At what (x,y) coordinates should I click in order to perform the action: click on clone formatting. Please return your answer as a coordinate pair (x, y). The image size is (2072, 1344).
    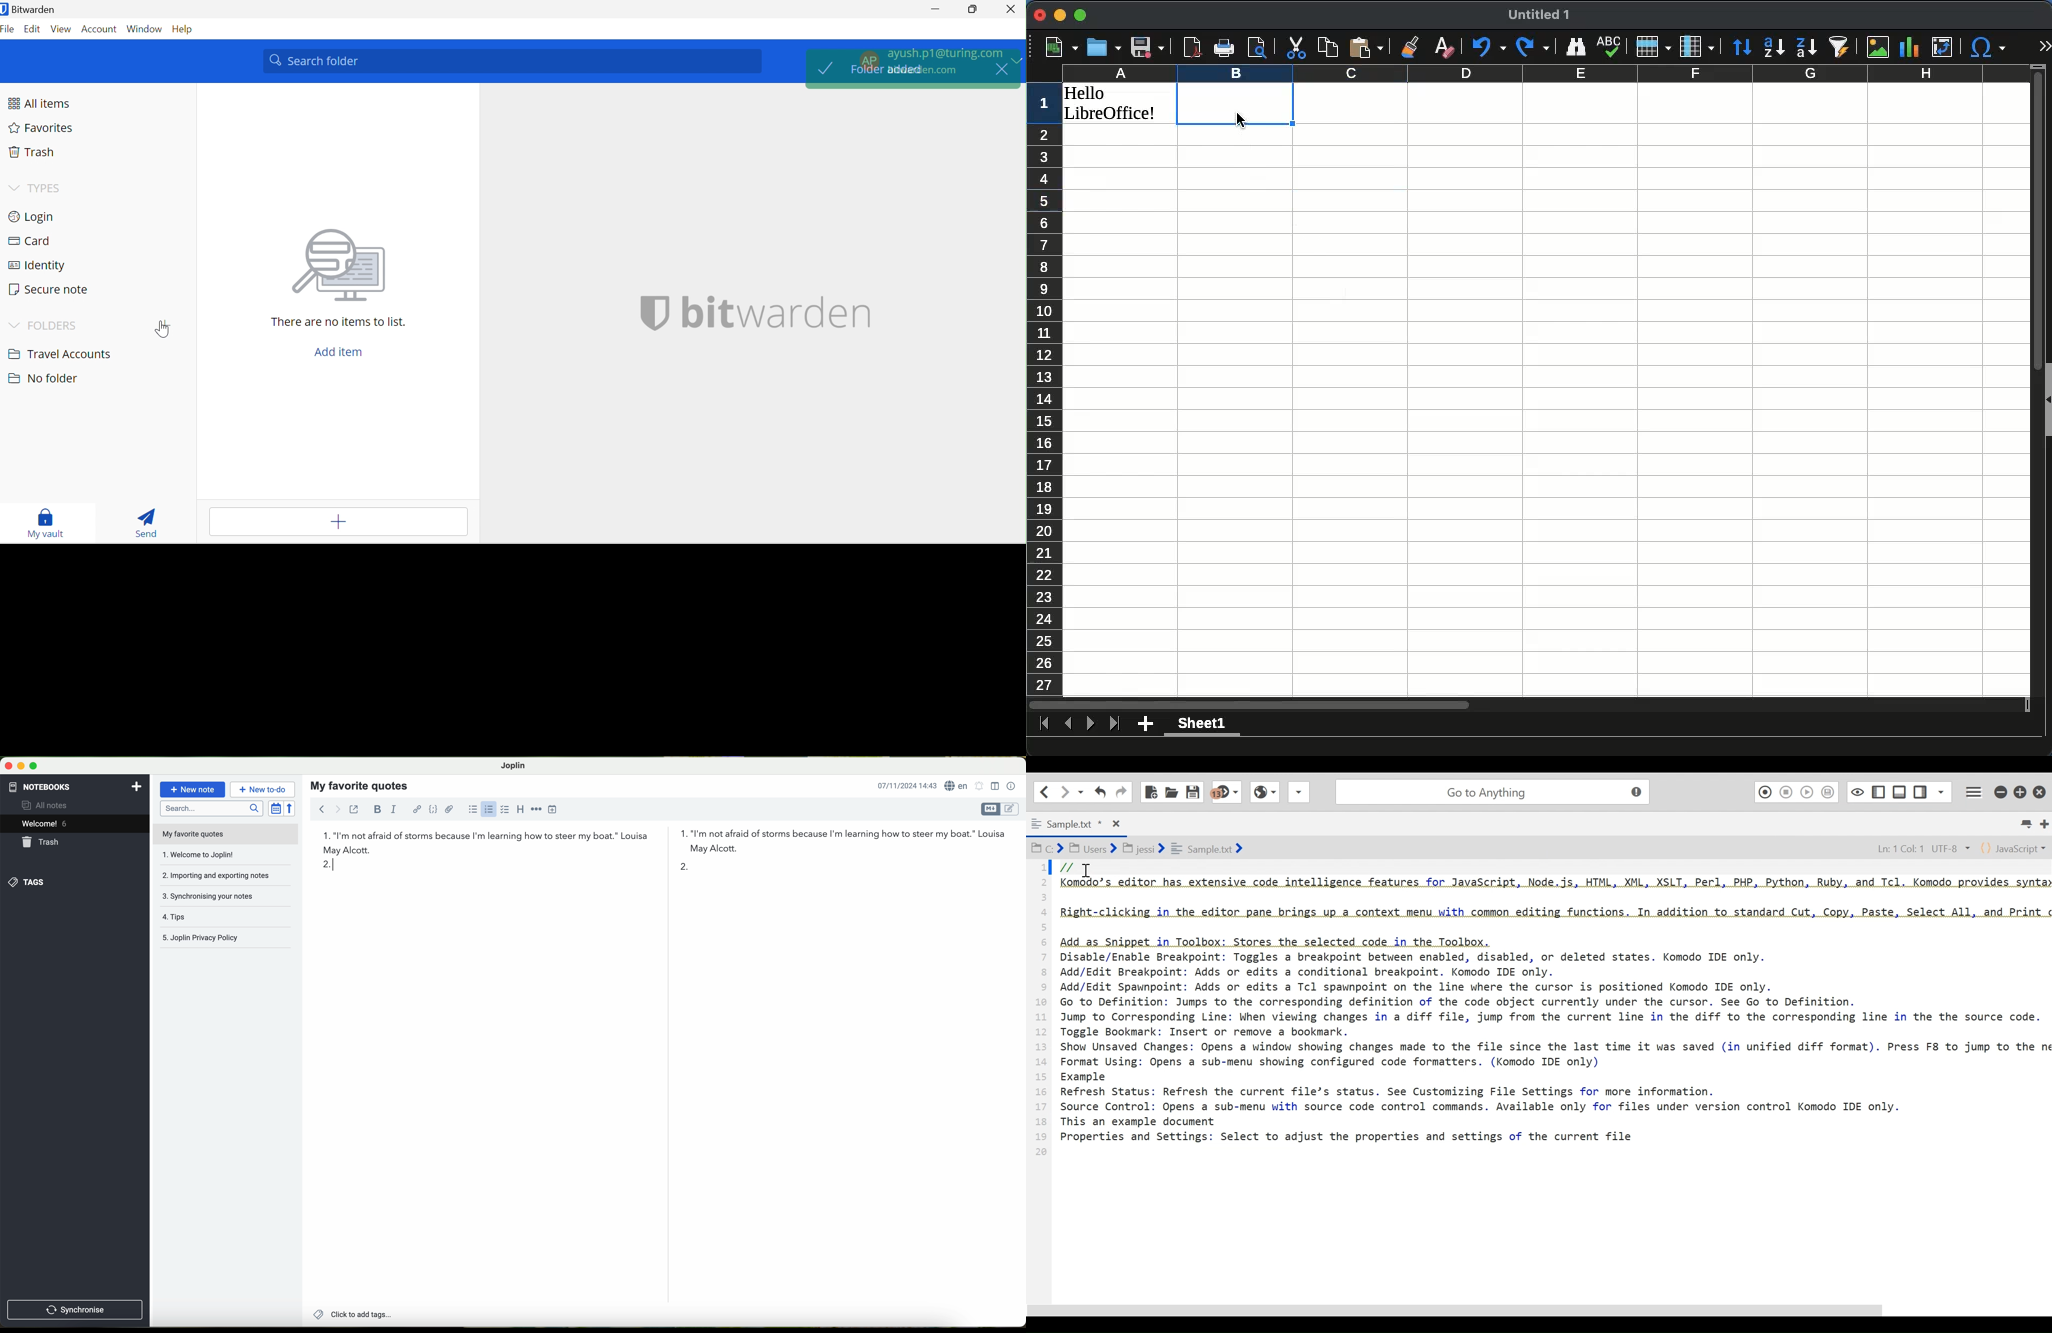
    Looking at the image, I should click on (1408, 46).